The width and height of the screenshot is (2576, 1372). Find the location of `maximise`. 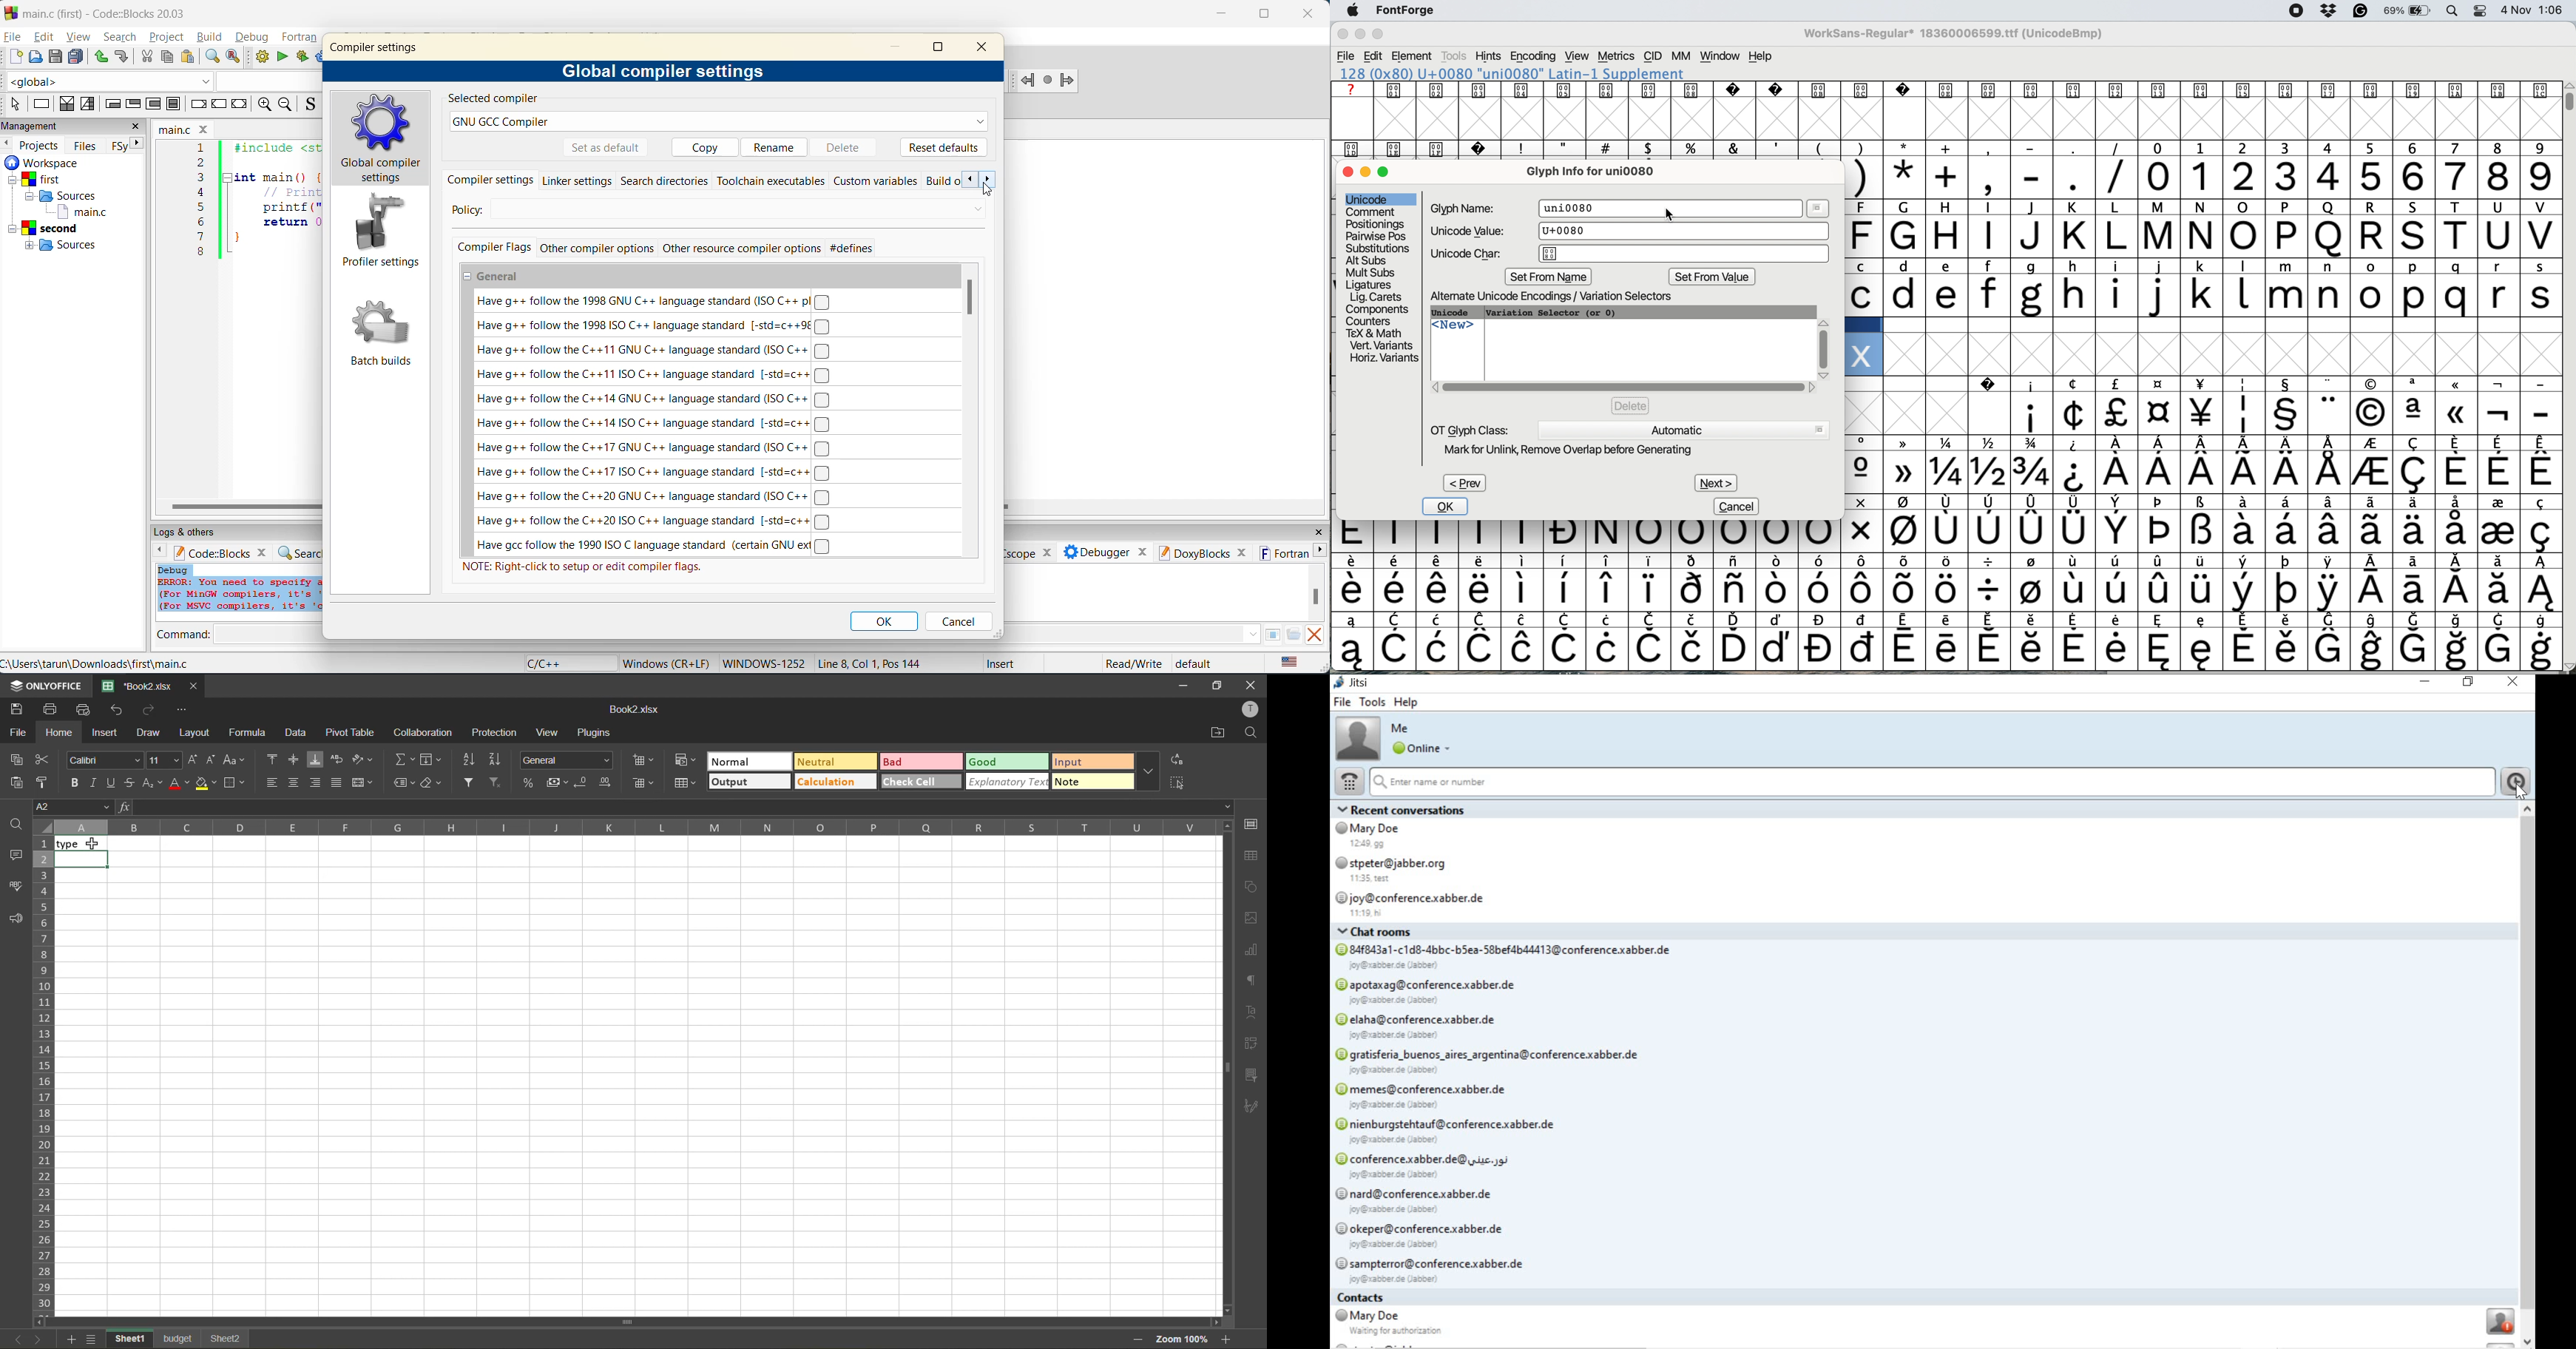

maximise is located at coordinates (1384, 36).